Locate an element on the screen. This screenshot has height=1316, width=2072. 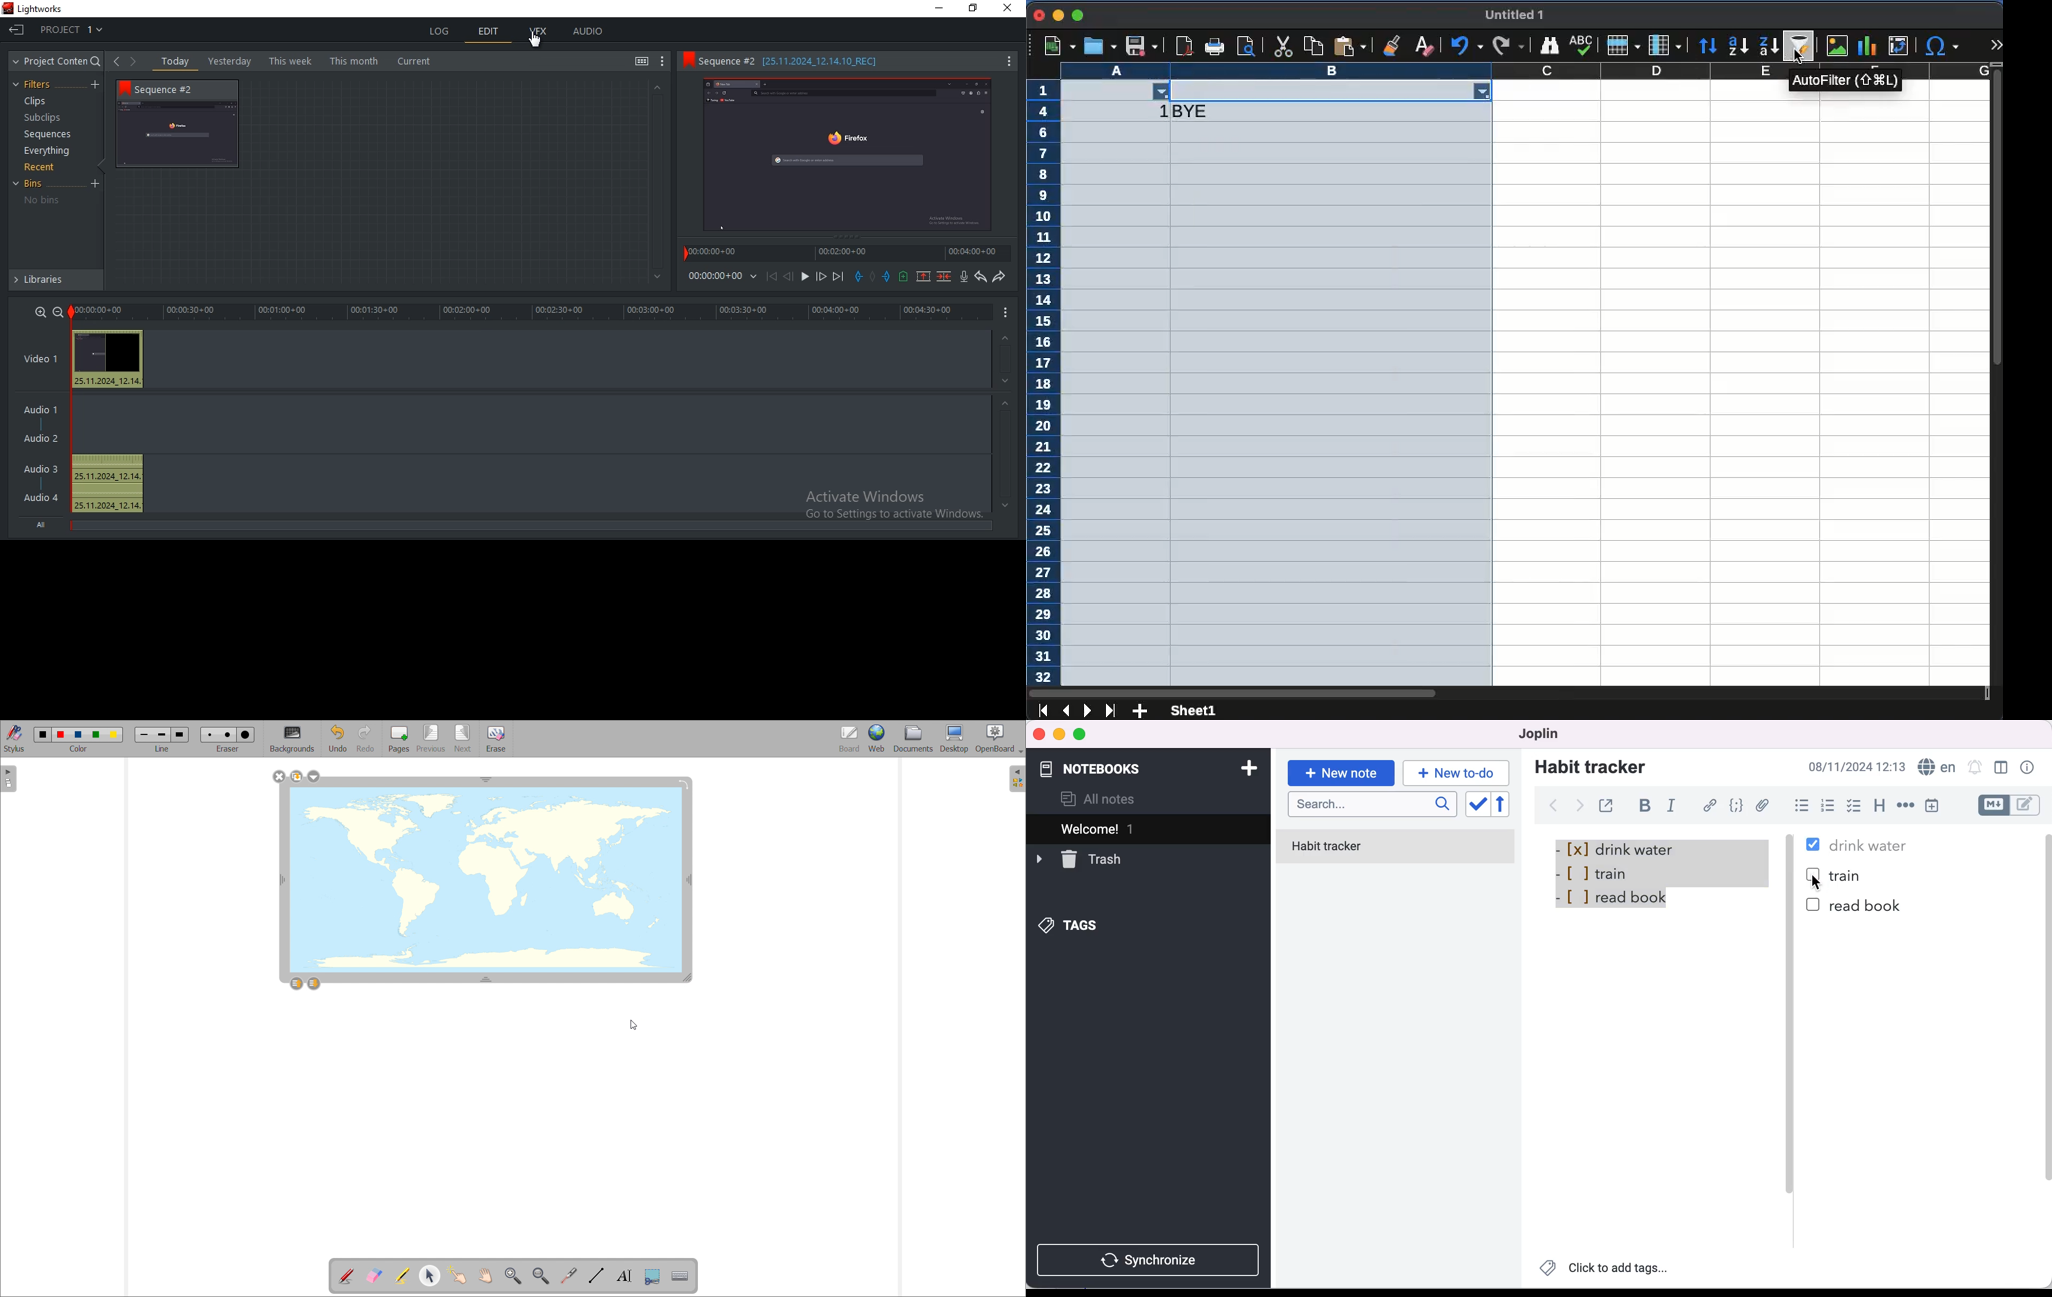
column is located at coordinates (1425, 70).